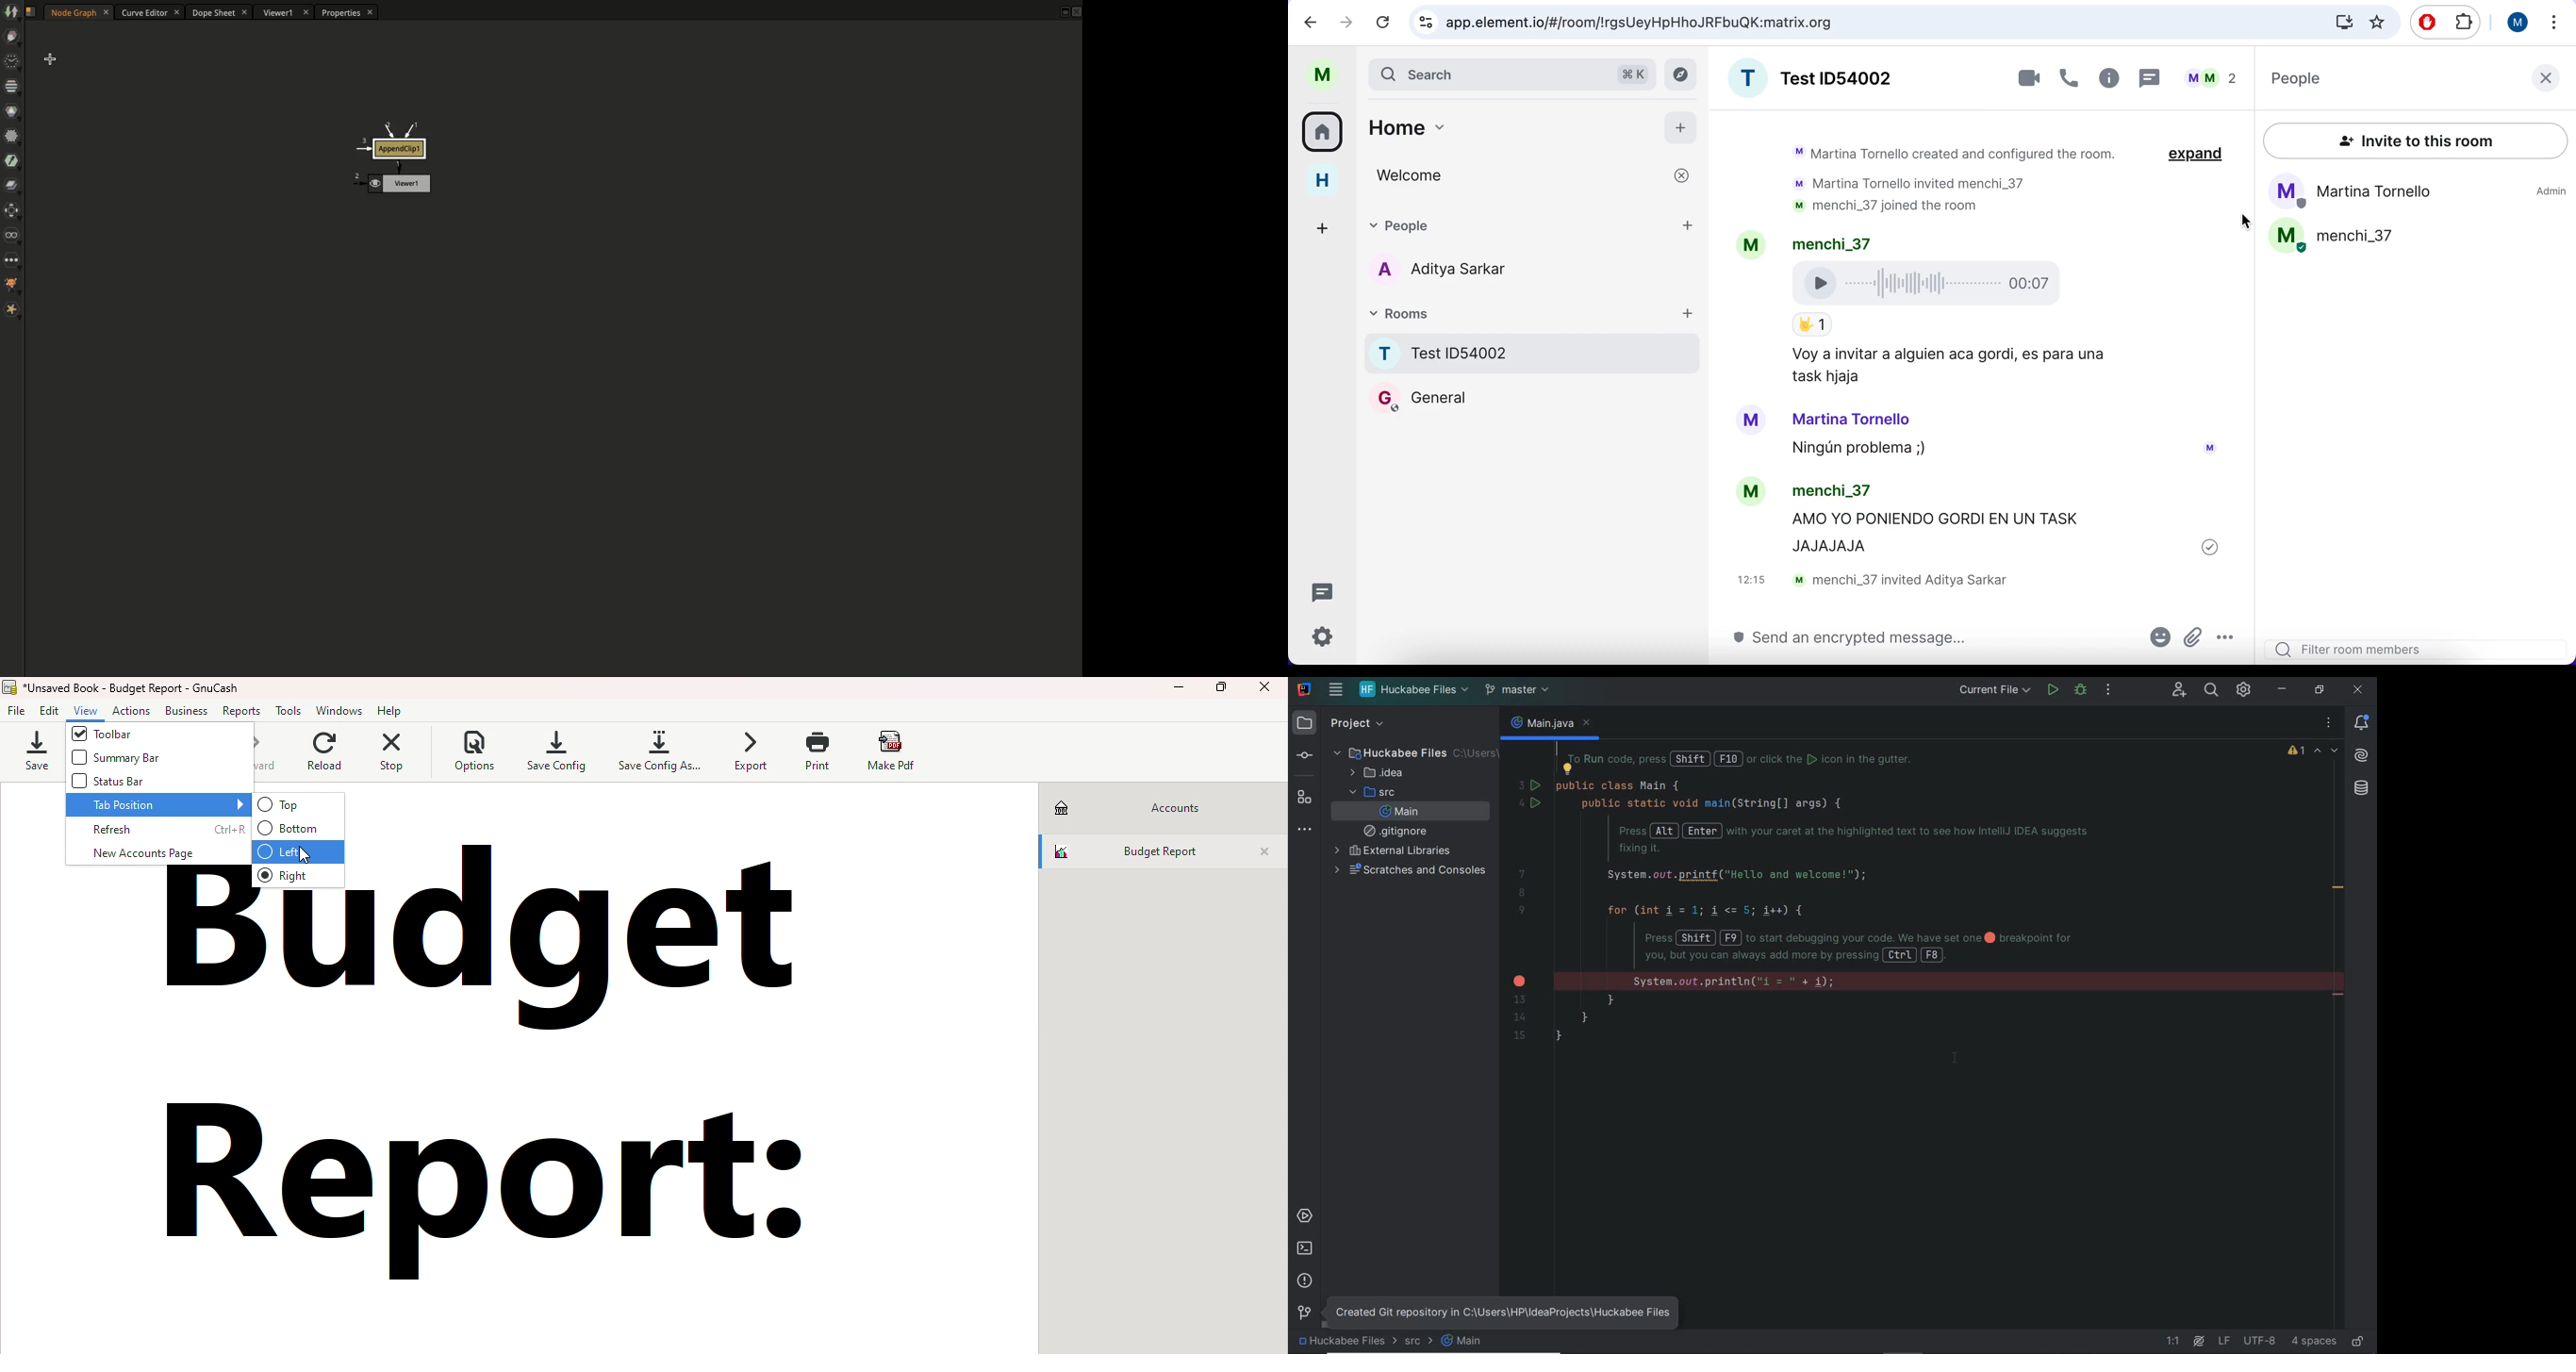 This screenshot has width=2576, height=1372. I want to click on favorites, so click(2376, 22).